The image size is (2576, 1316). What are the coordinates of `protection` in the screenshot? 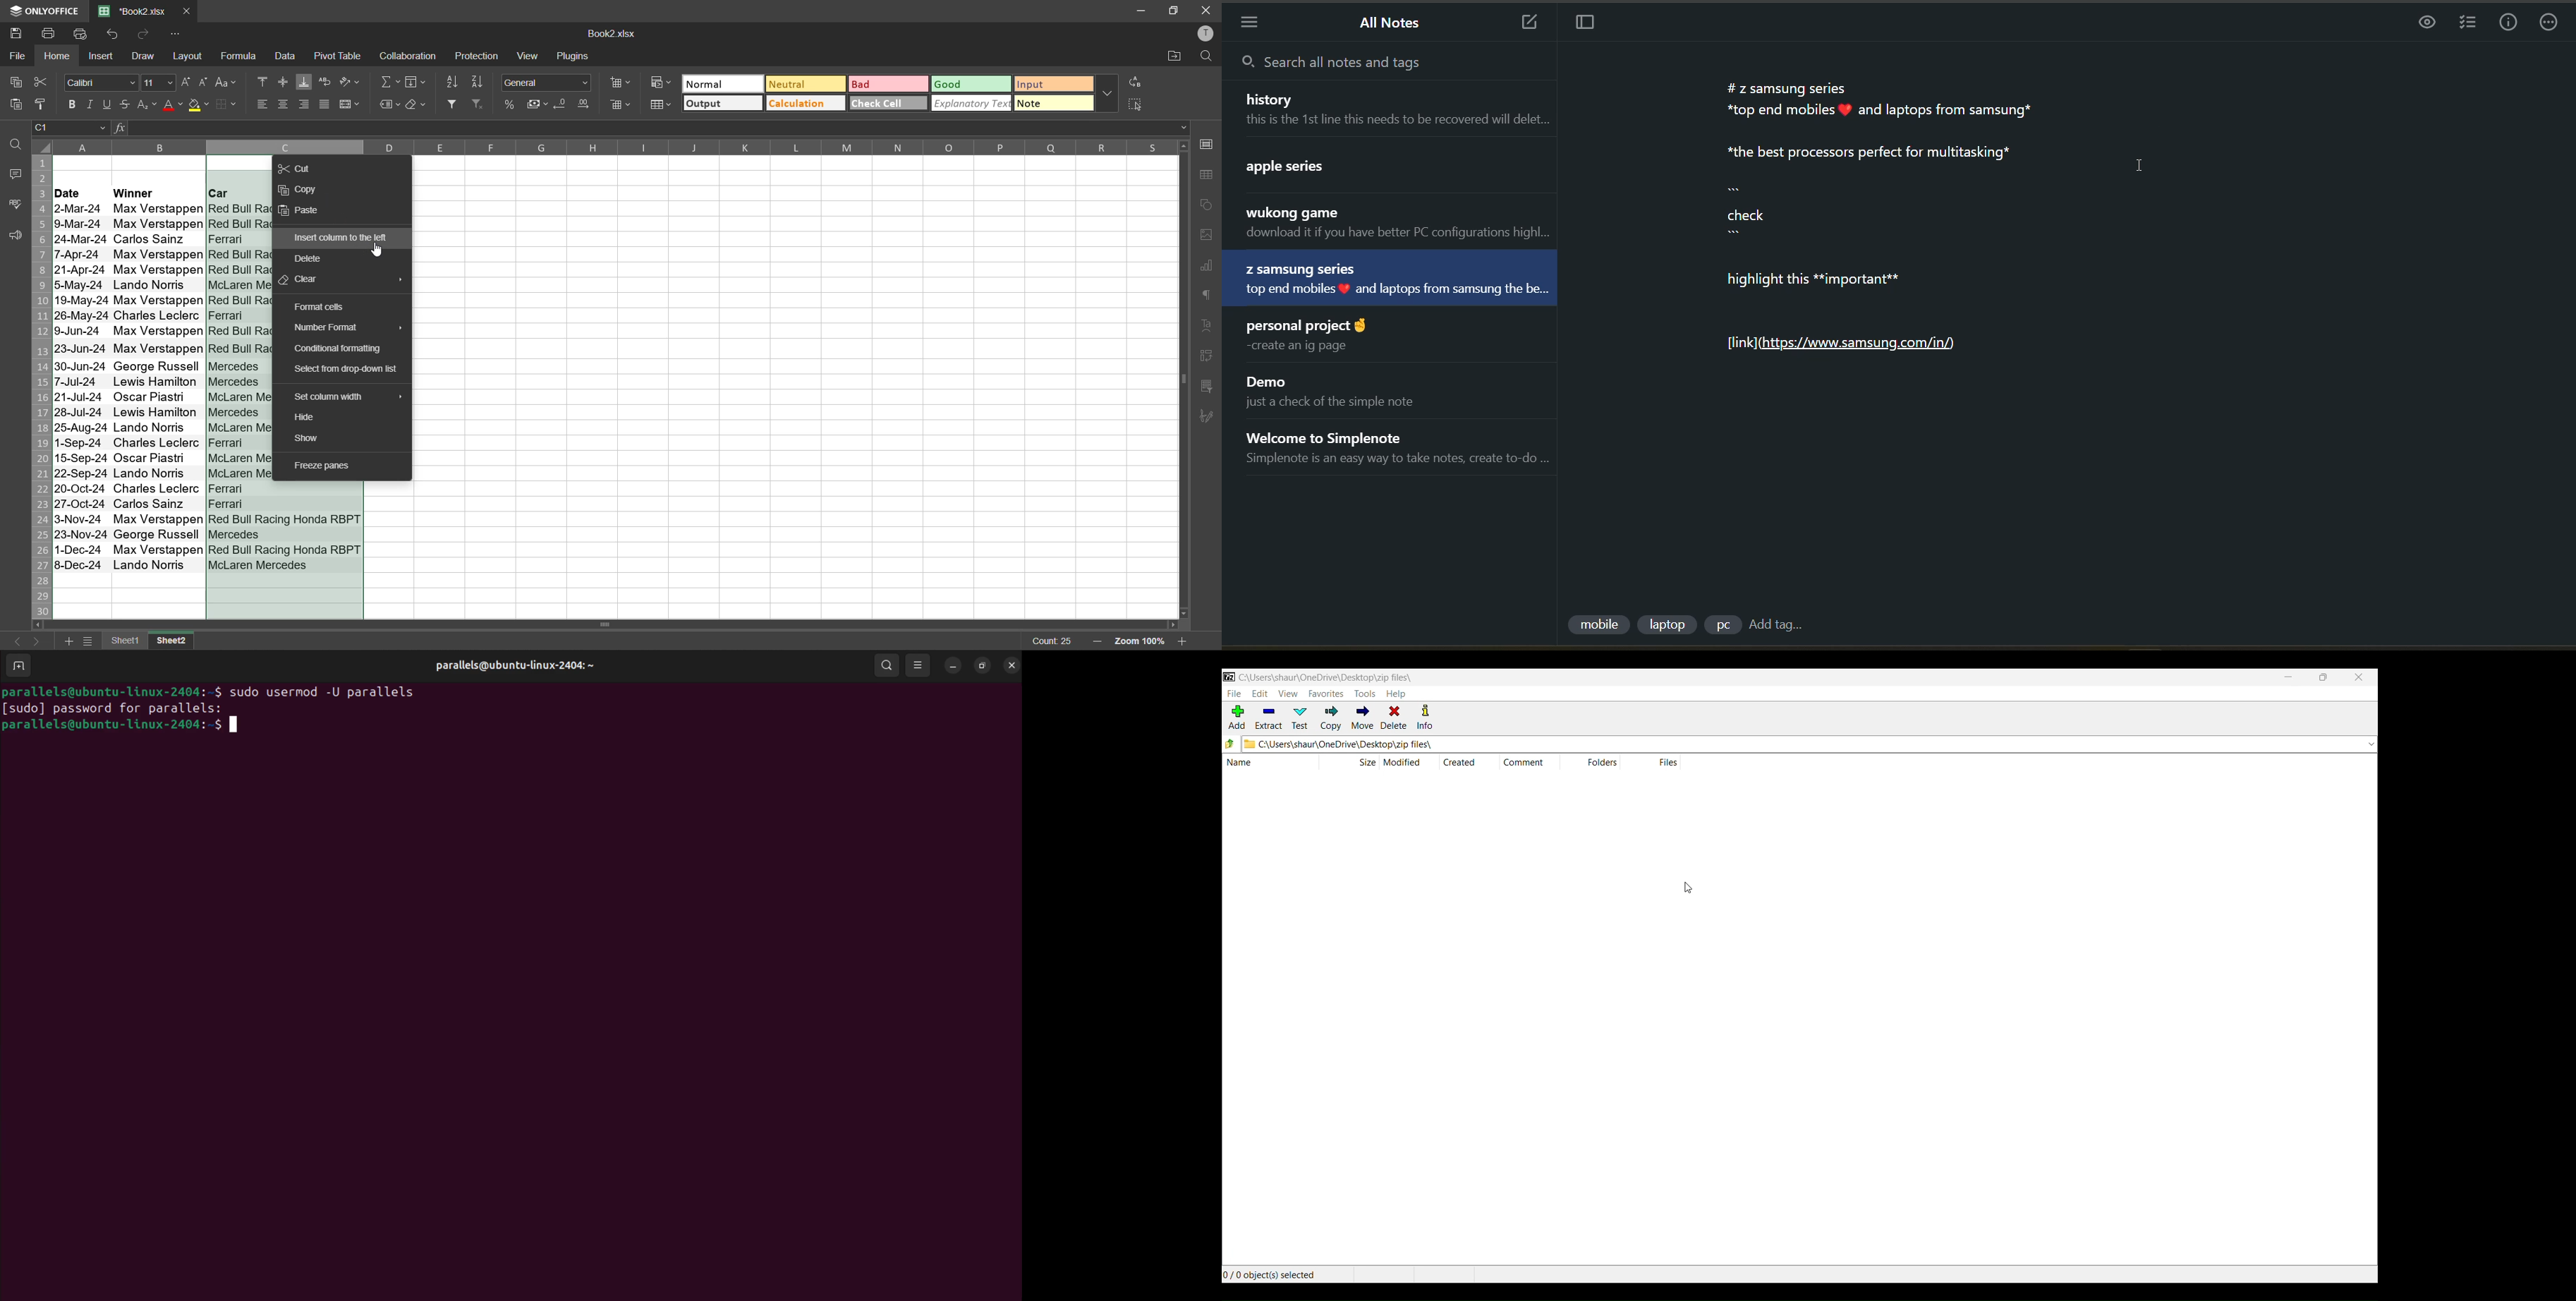 It's located at (480, 56).